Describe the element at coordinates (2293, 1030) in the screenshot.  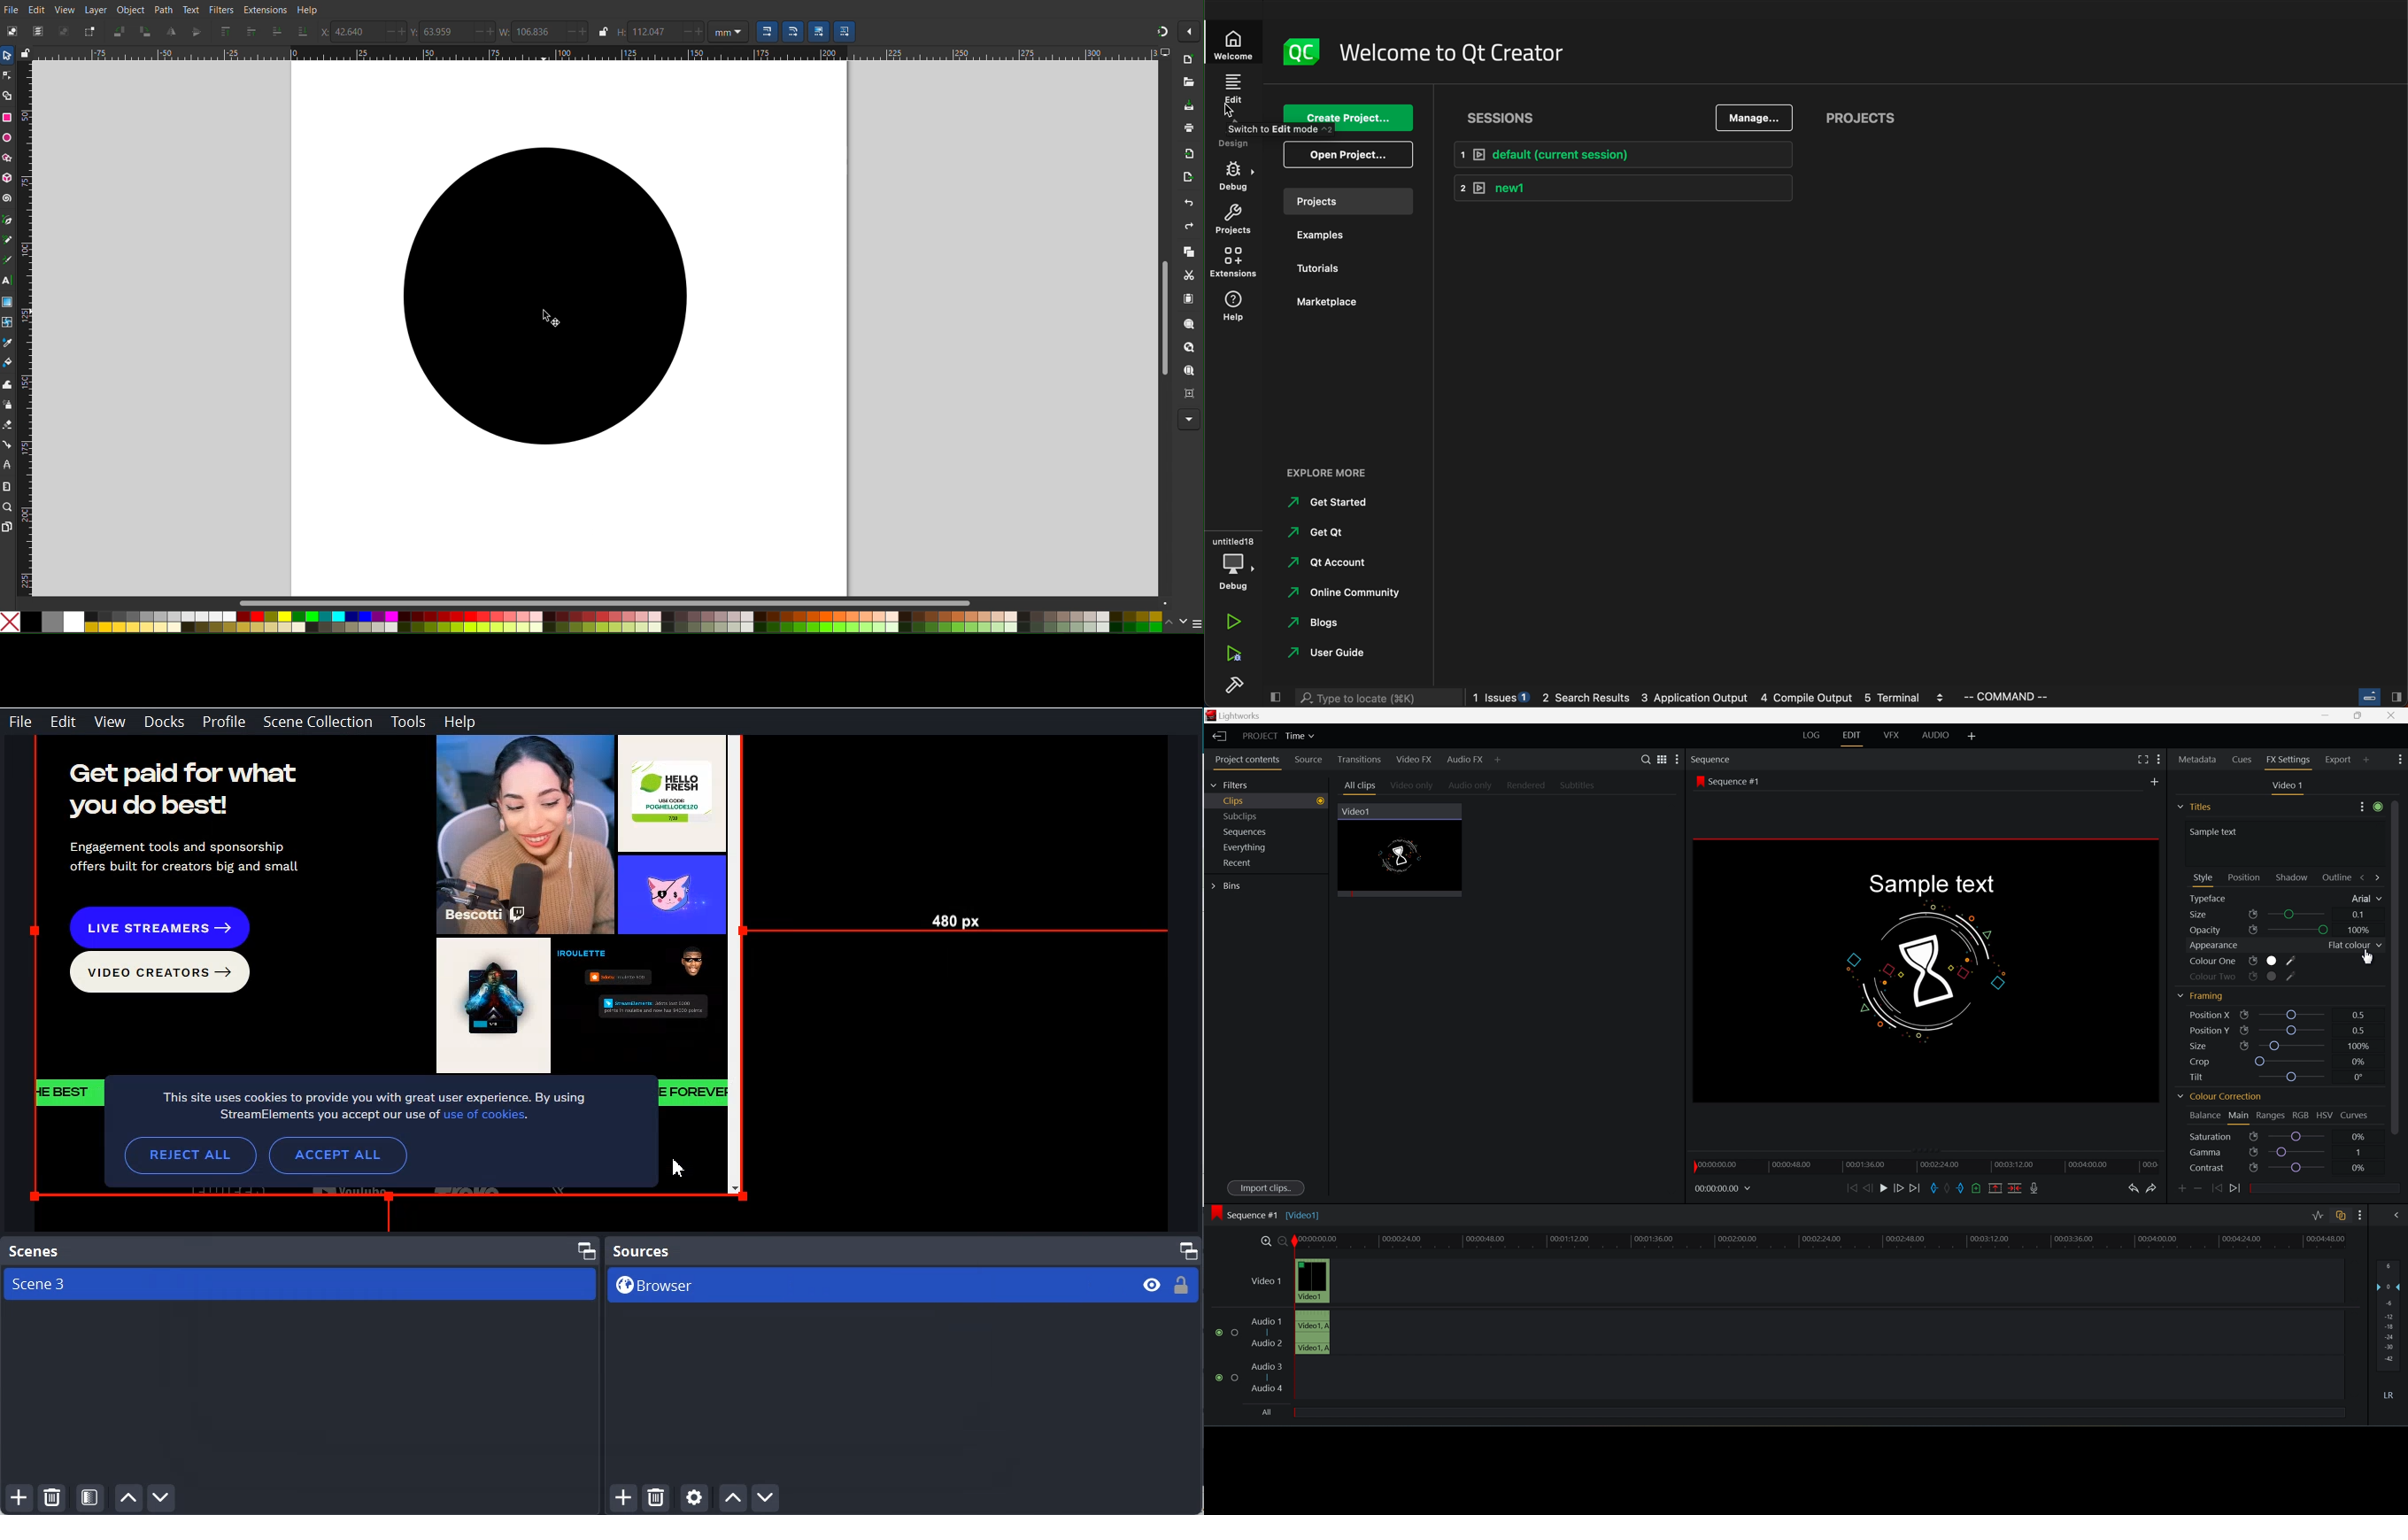
I see `slider` at that location.